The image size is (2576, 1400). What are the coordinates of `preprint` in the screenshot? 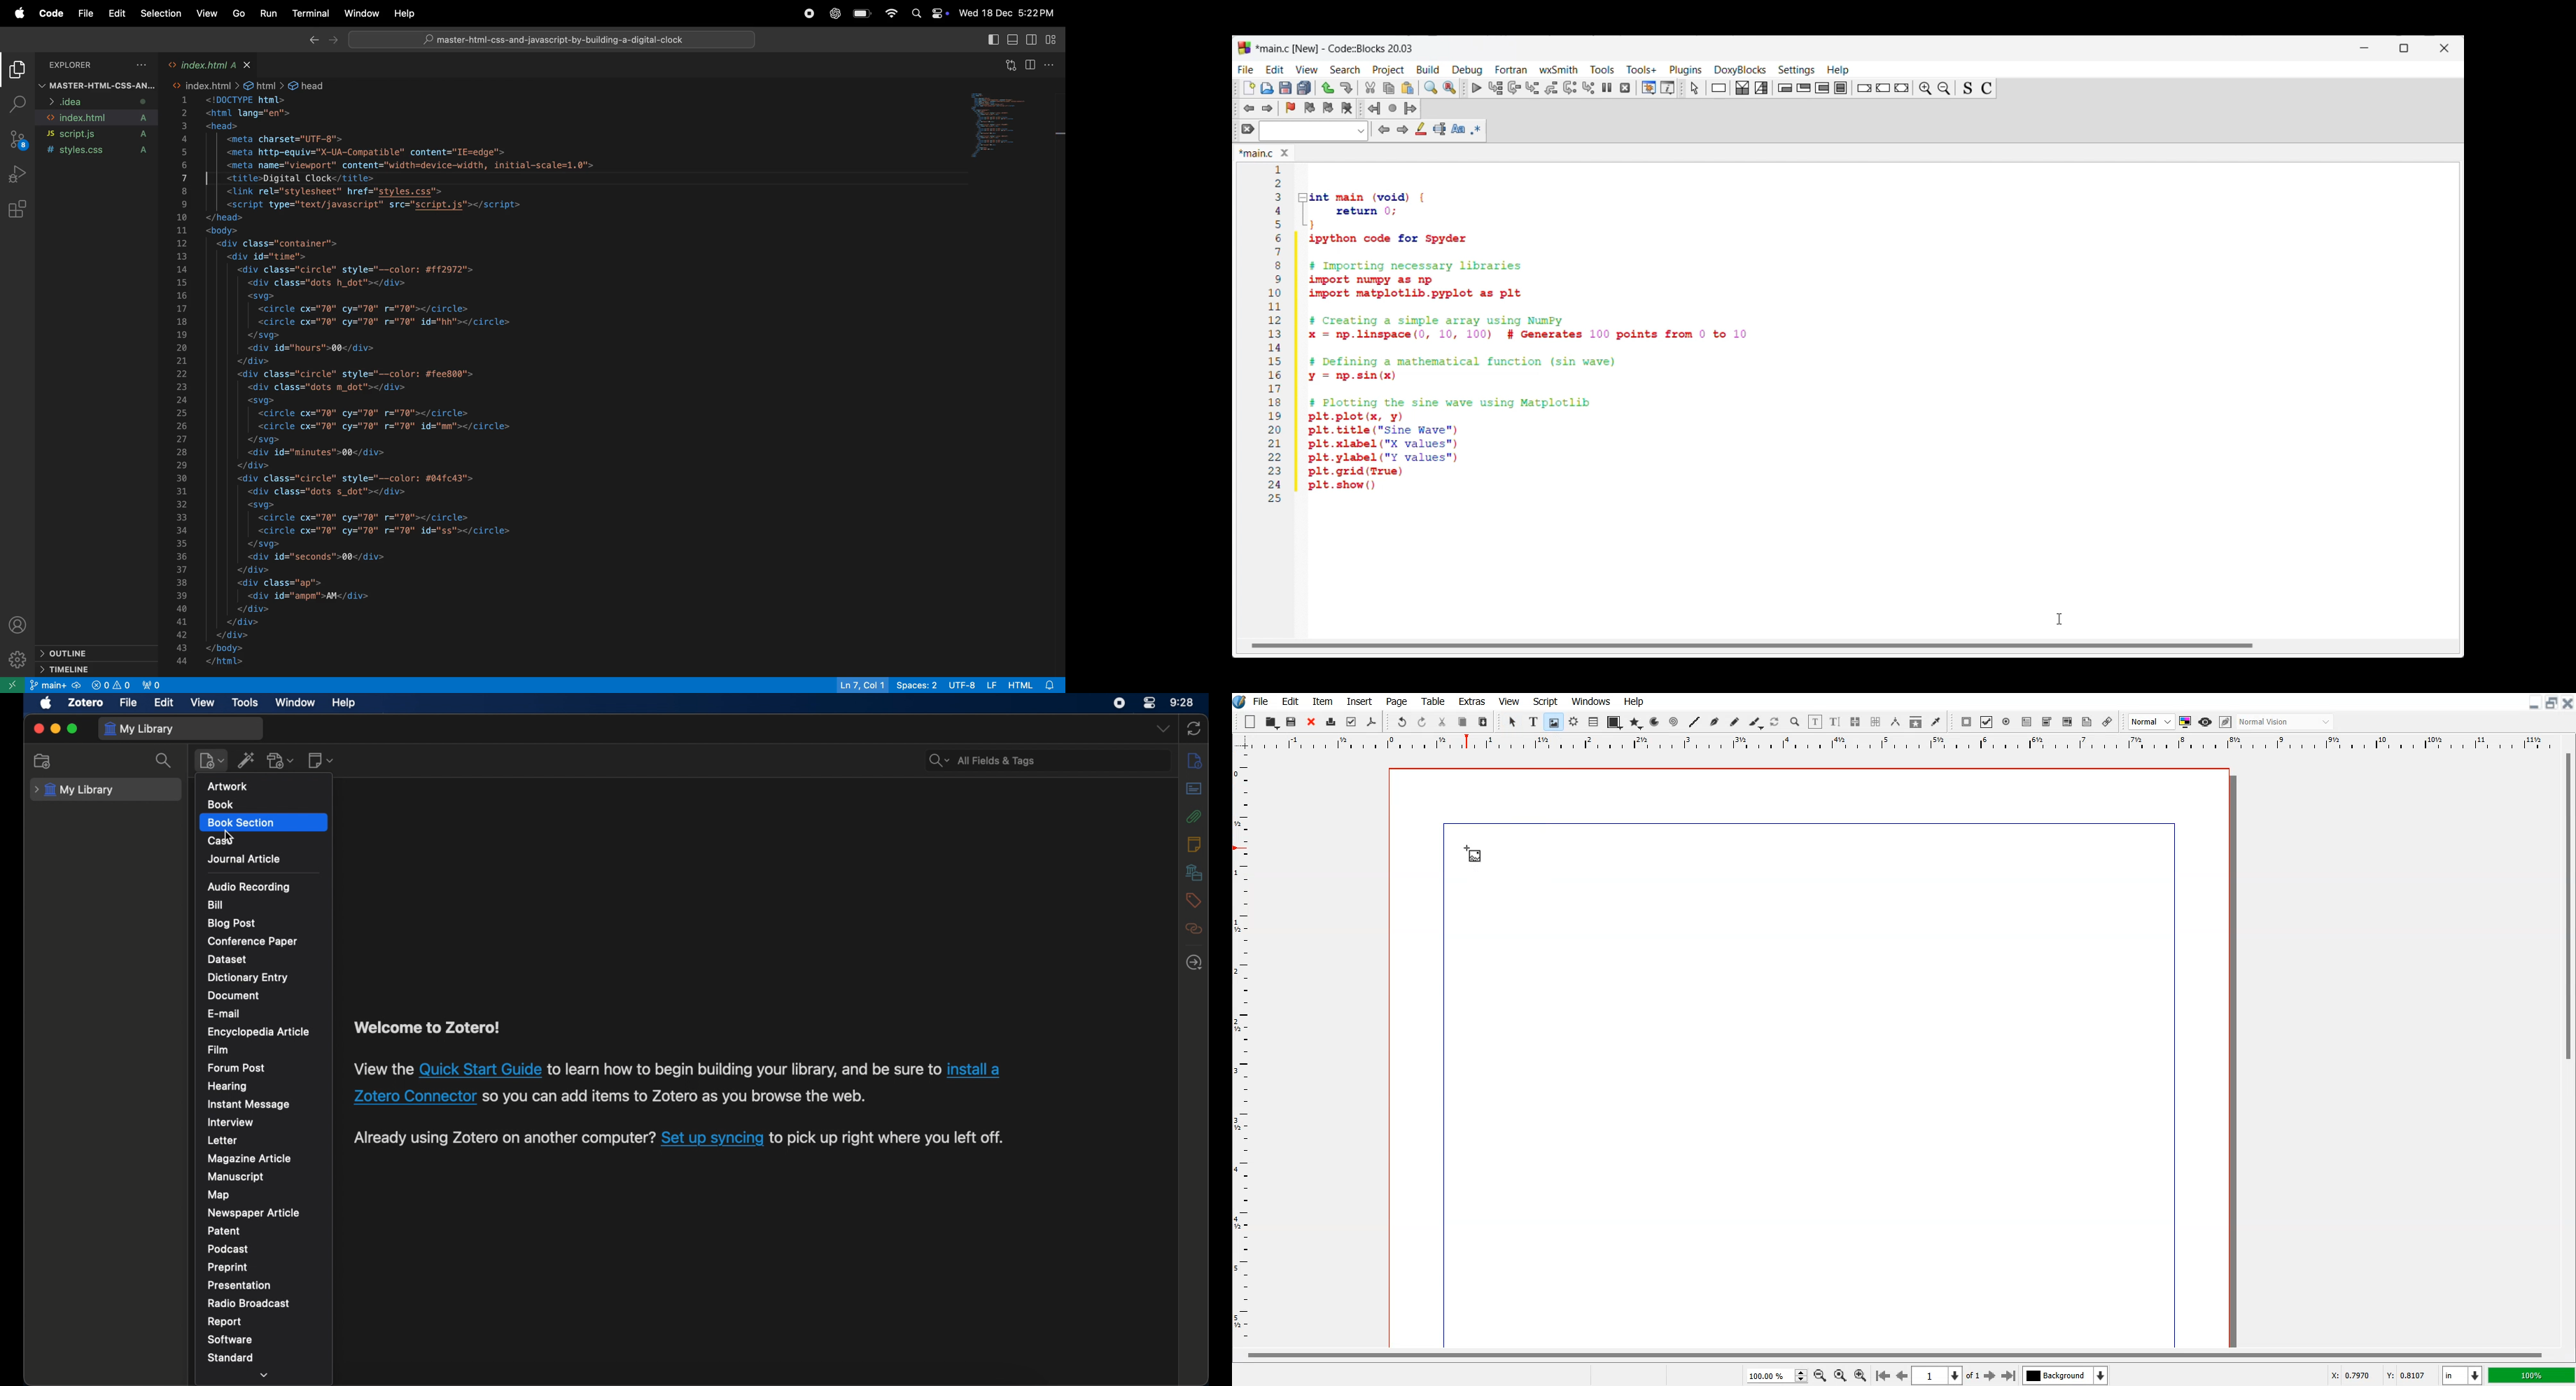 It's located at (228, 1267).